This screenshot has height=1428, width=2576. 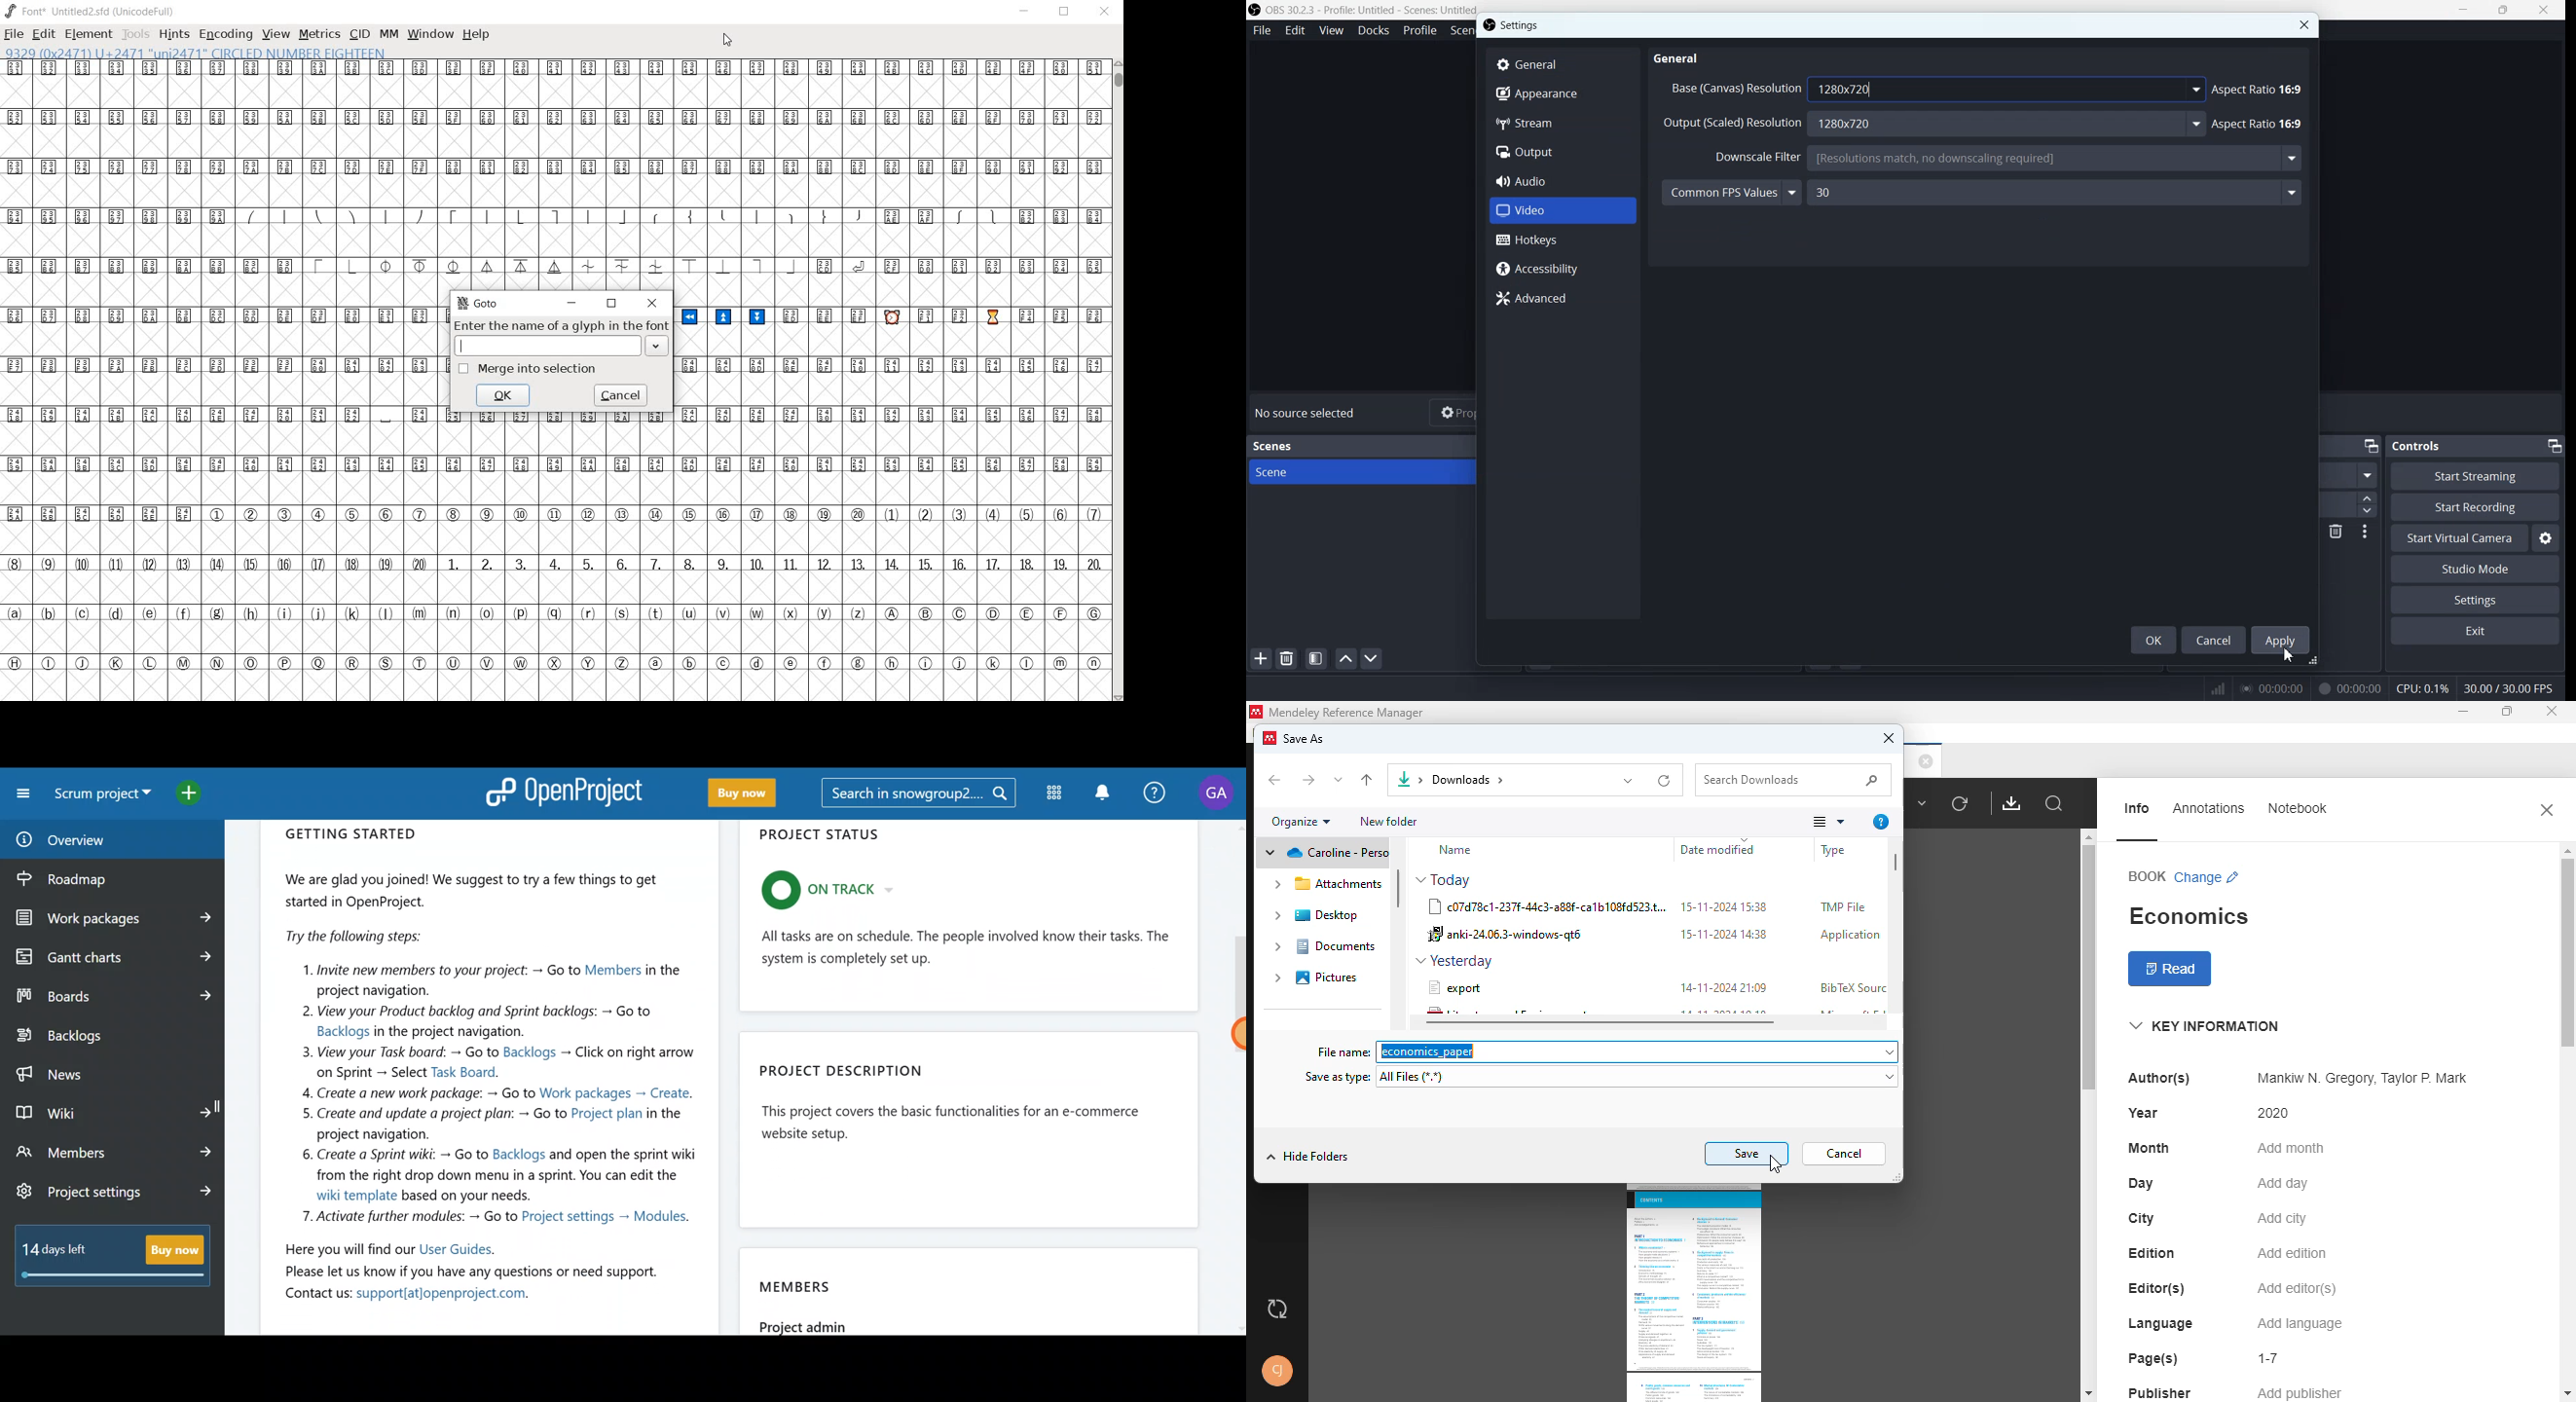 What do you see at coordinates (2304, 24) in the screenshot?
I see `Close` at bounding box center [2304, 24].